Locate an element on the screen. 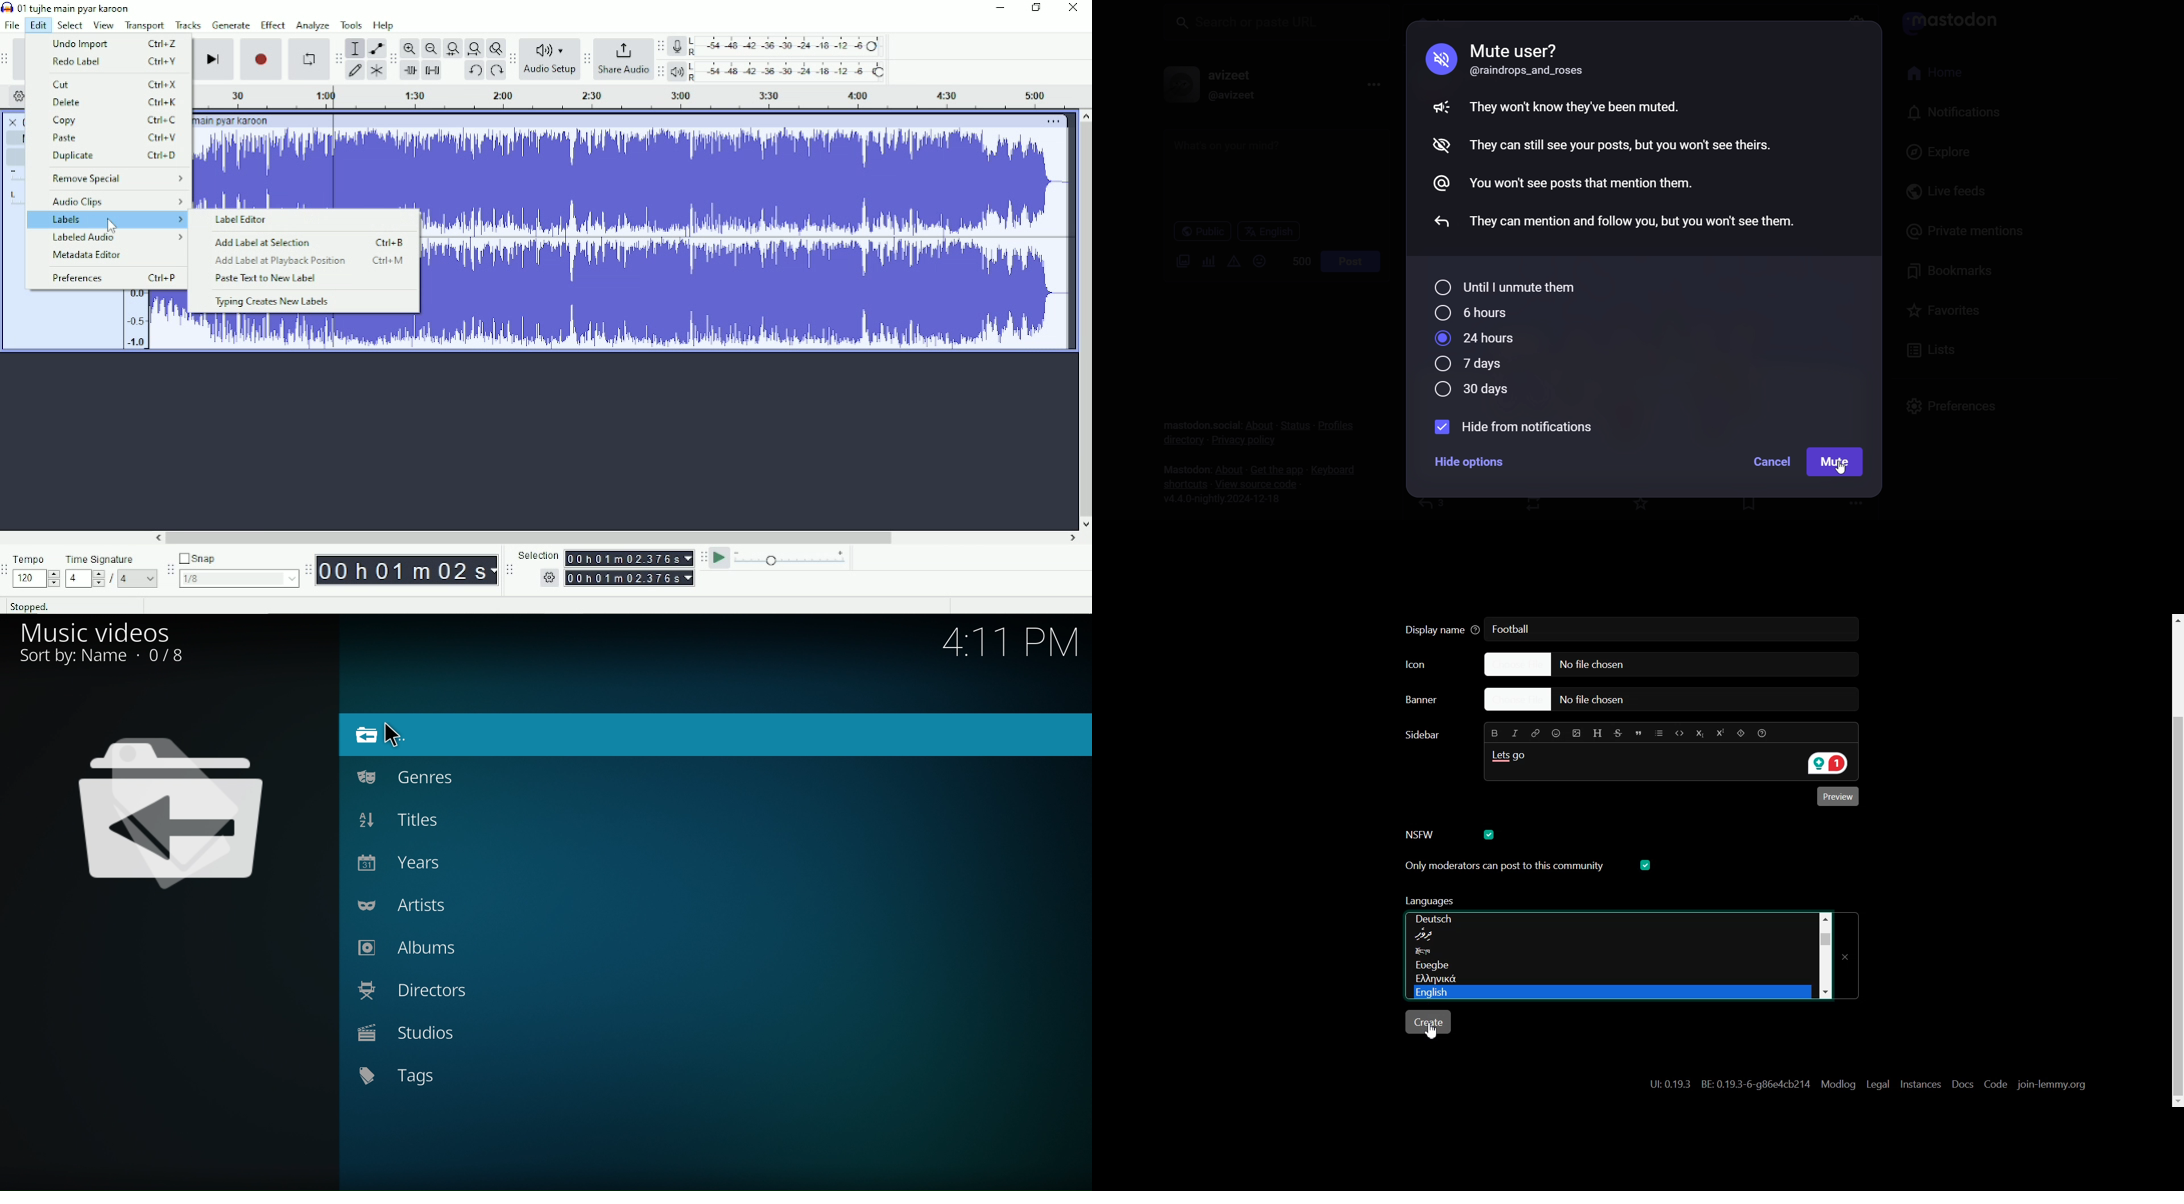 This screenshot has height=1204, width=2184. check is located at coordinates (1491, 834).